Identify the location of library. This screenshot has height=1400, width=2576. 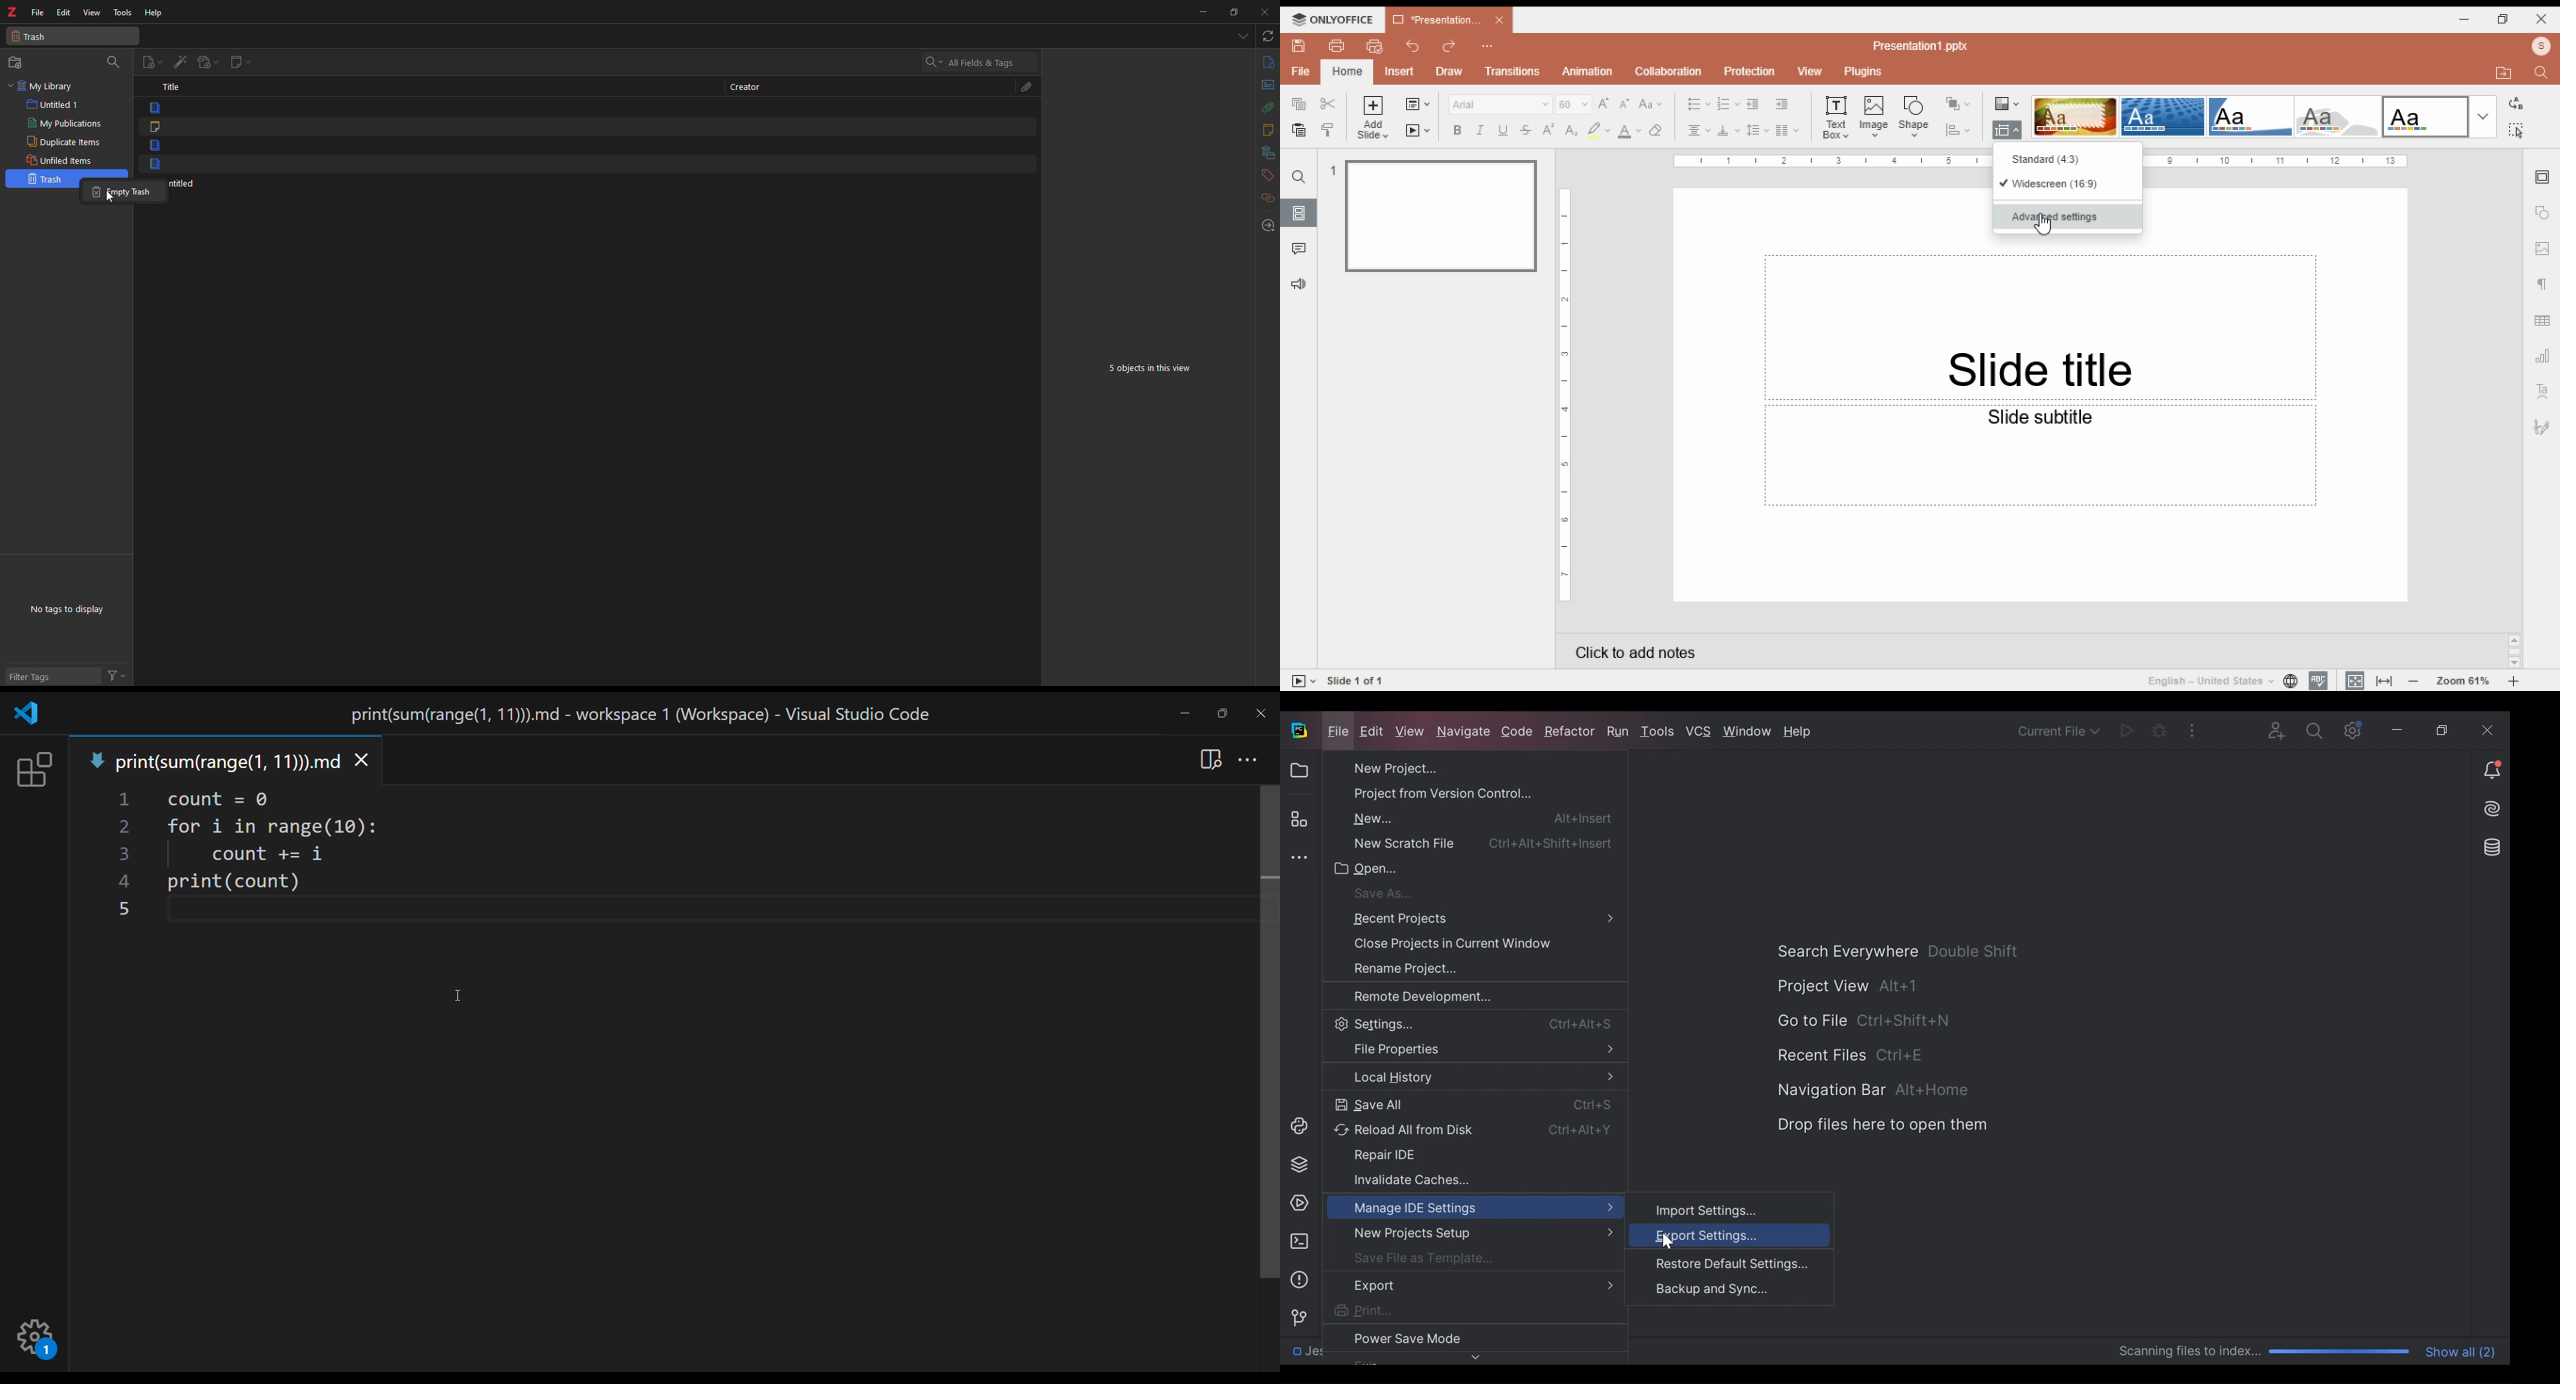
(1267, 153).